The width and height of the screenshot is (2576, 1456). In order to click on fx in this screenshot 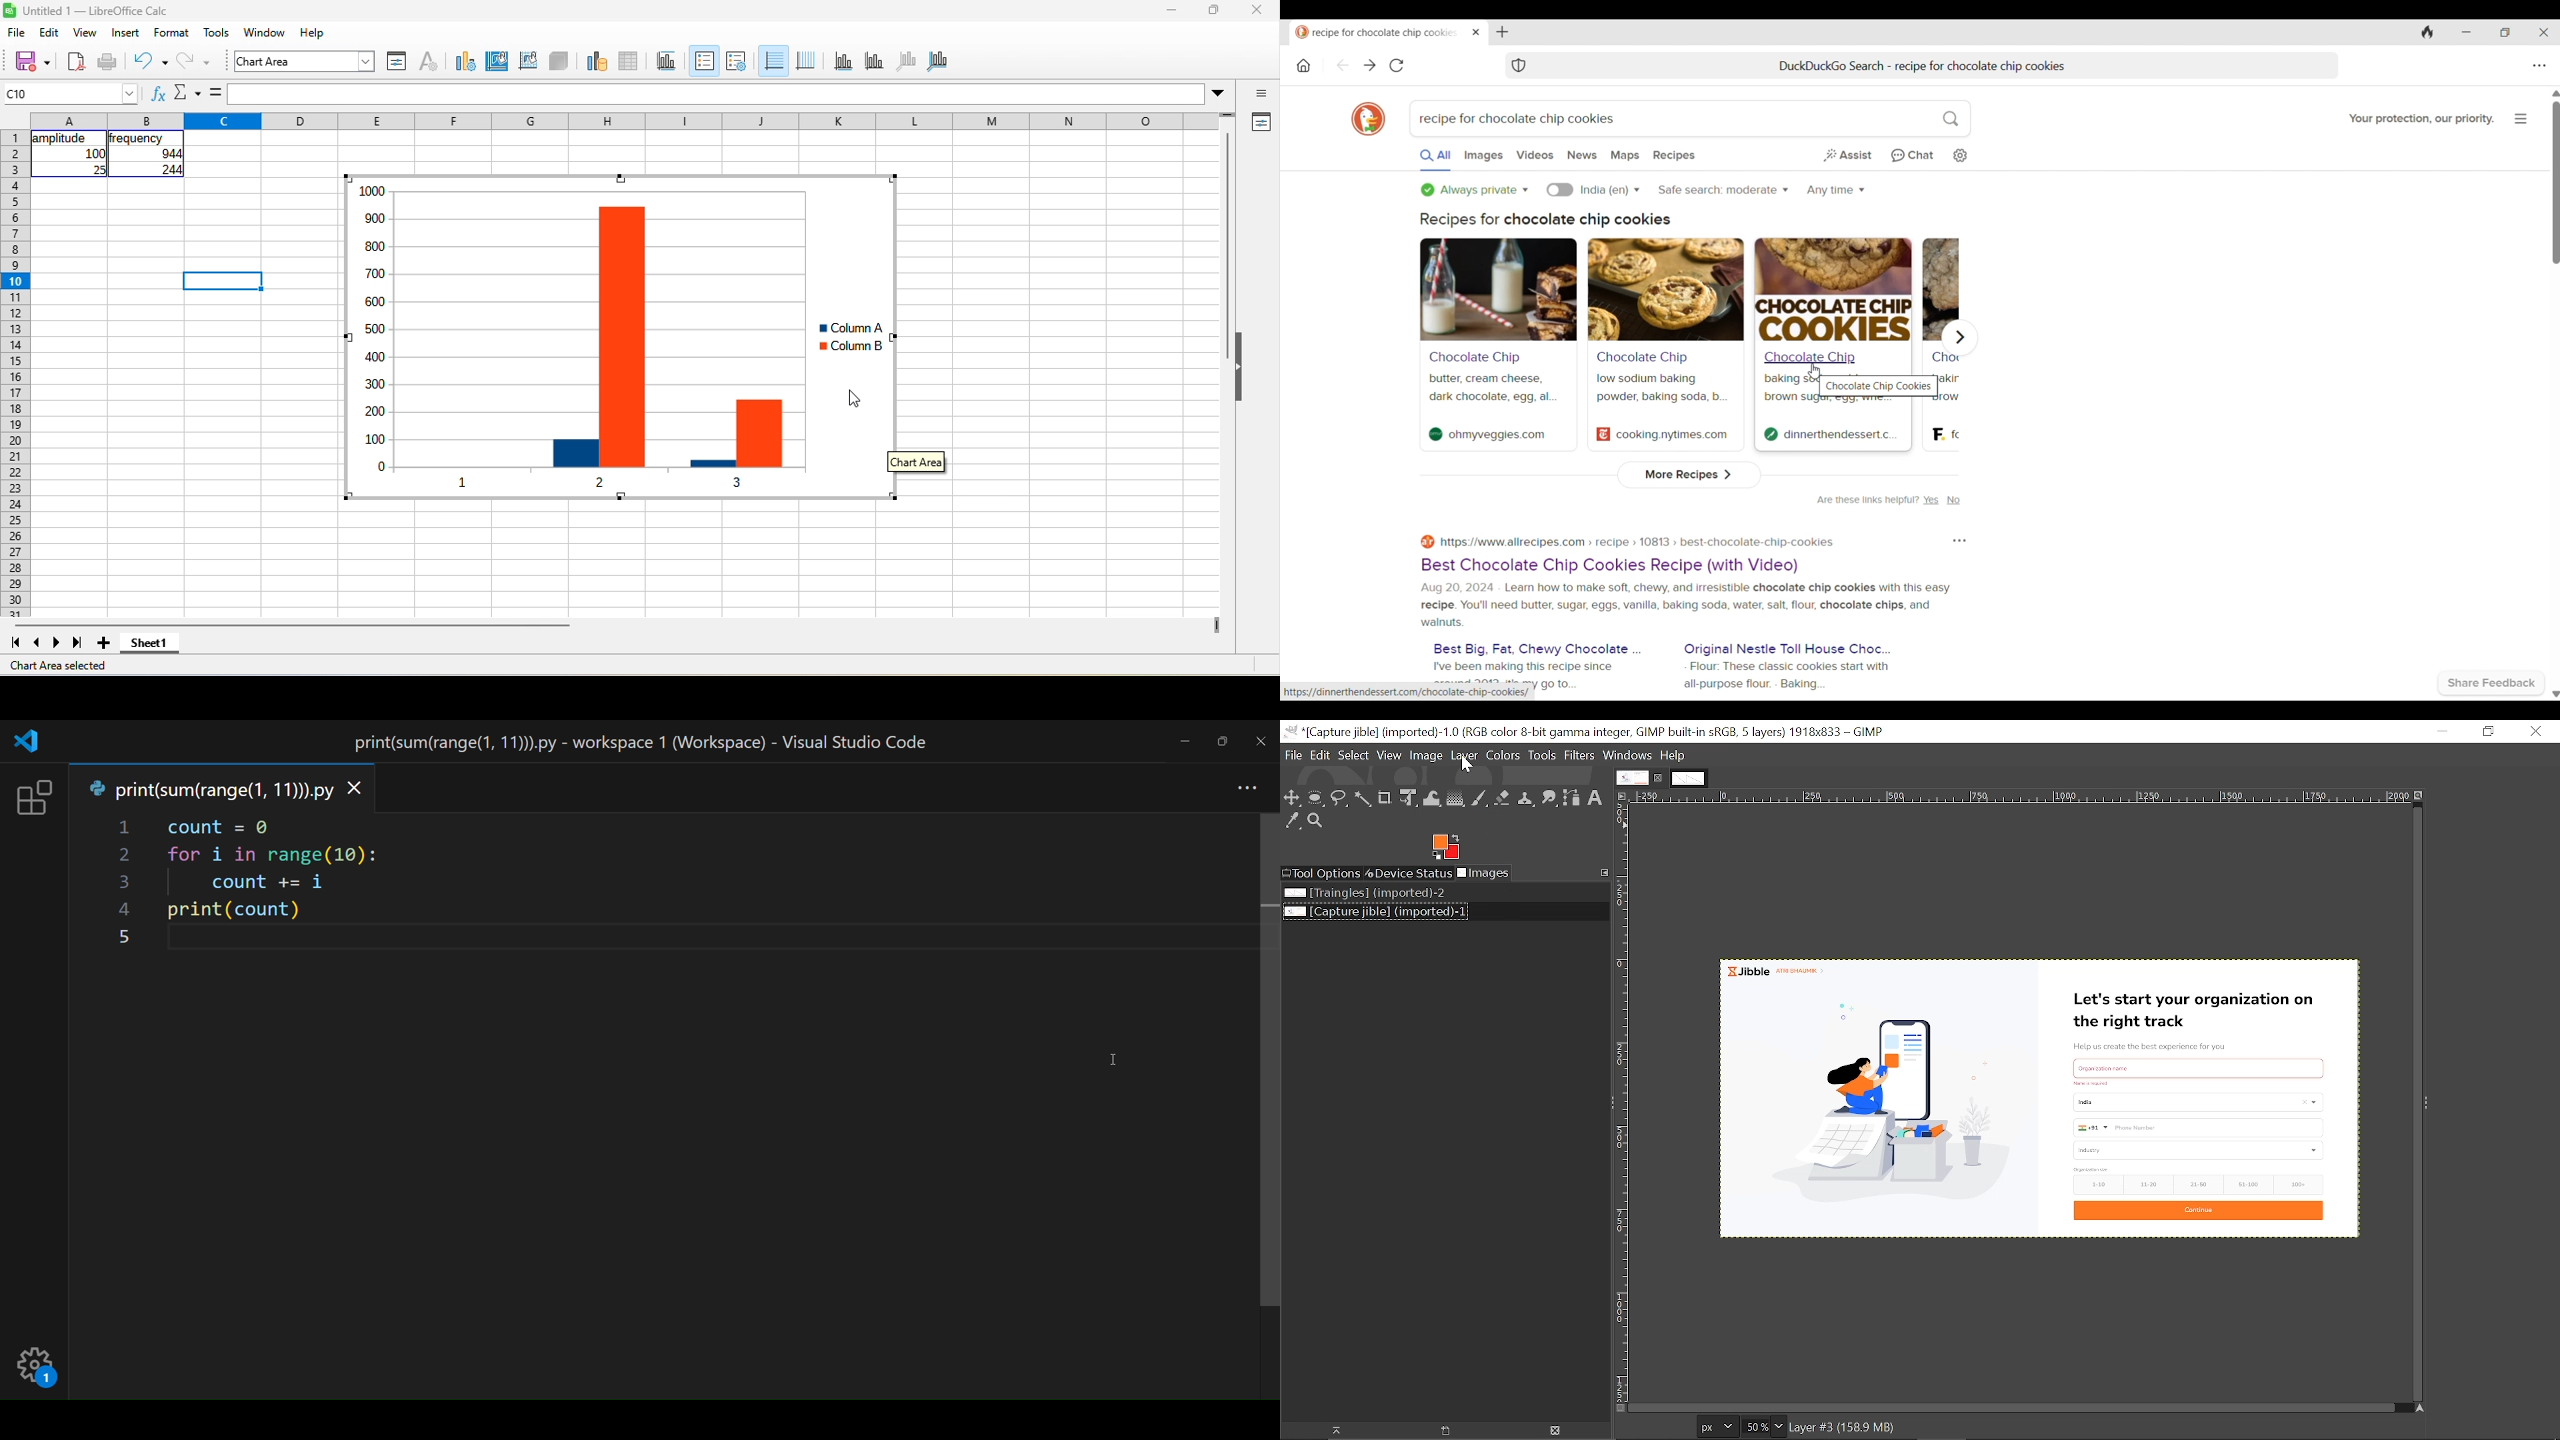, I will do `click(159, 93)`.